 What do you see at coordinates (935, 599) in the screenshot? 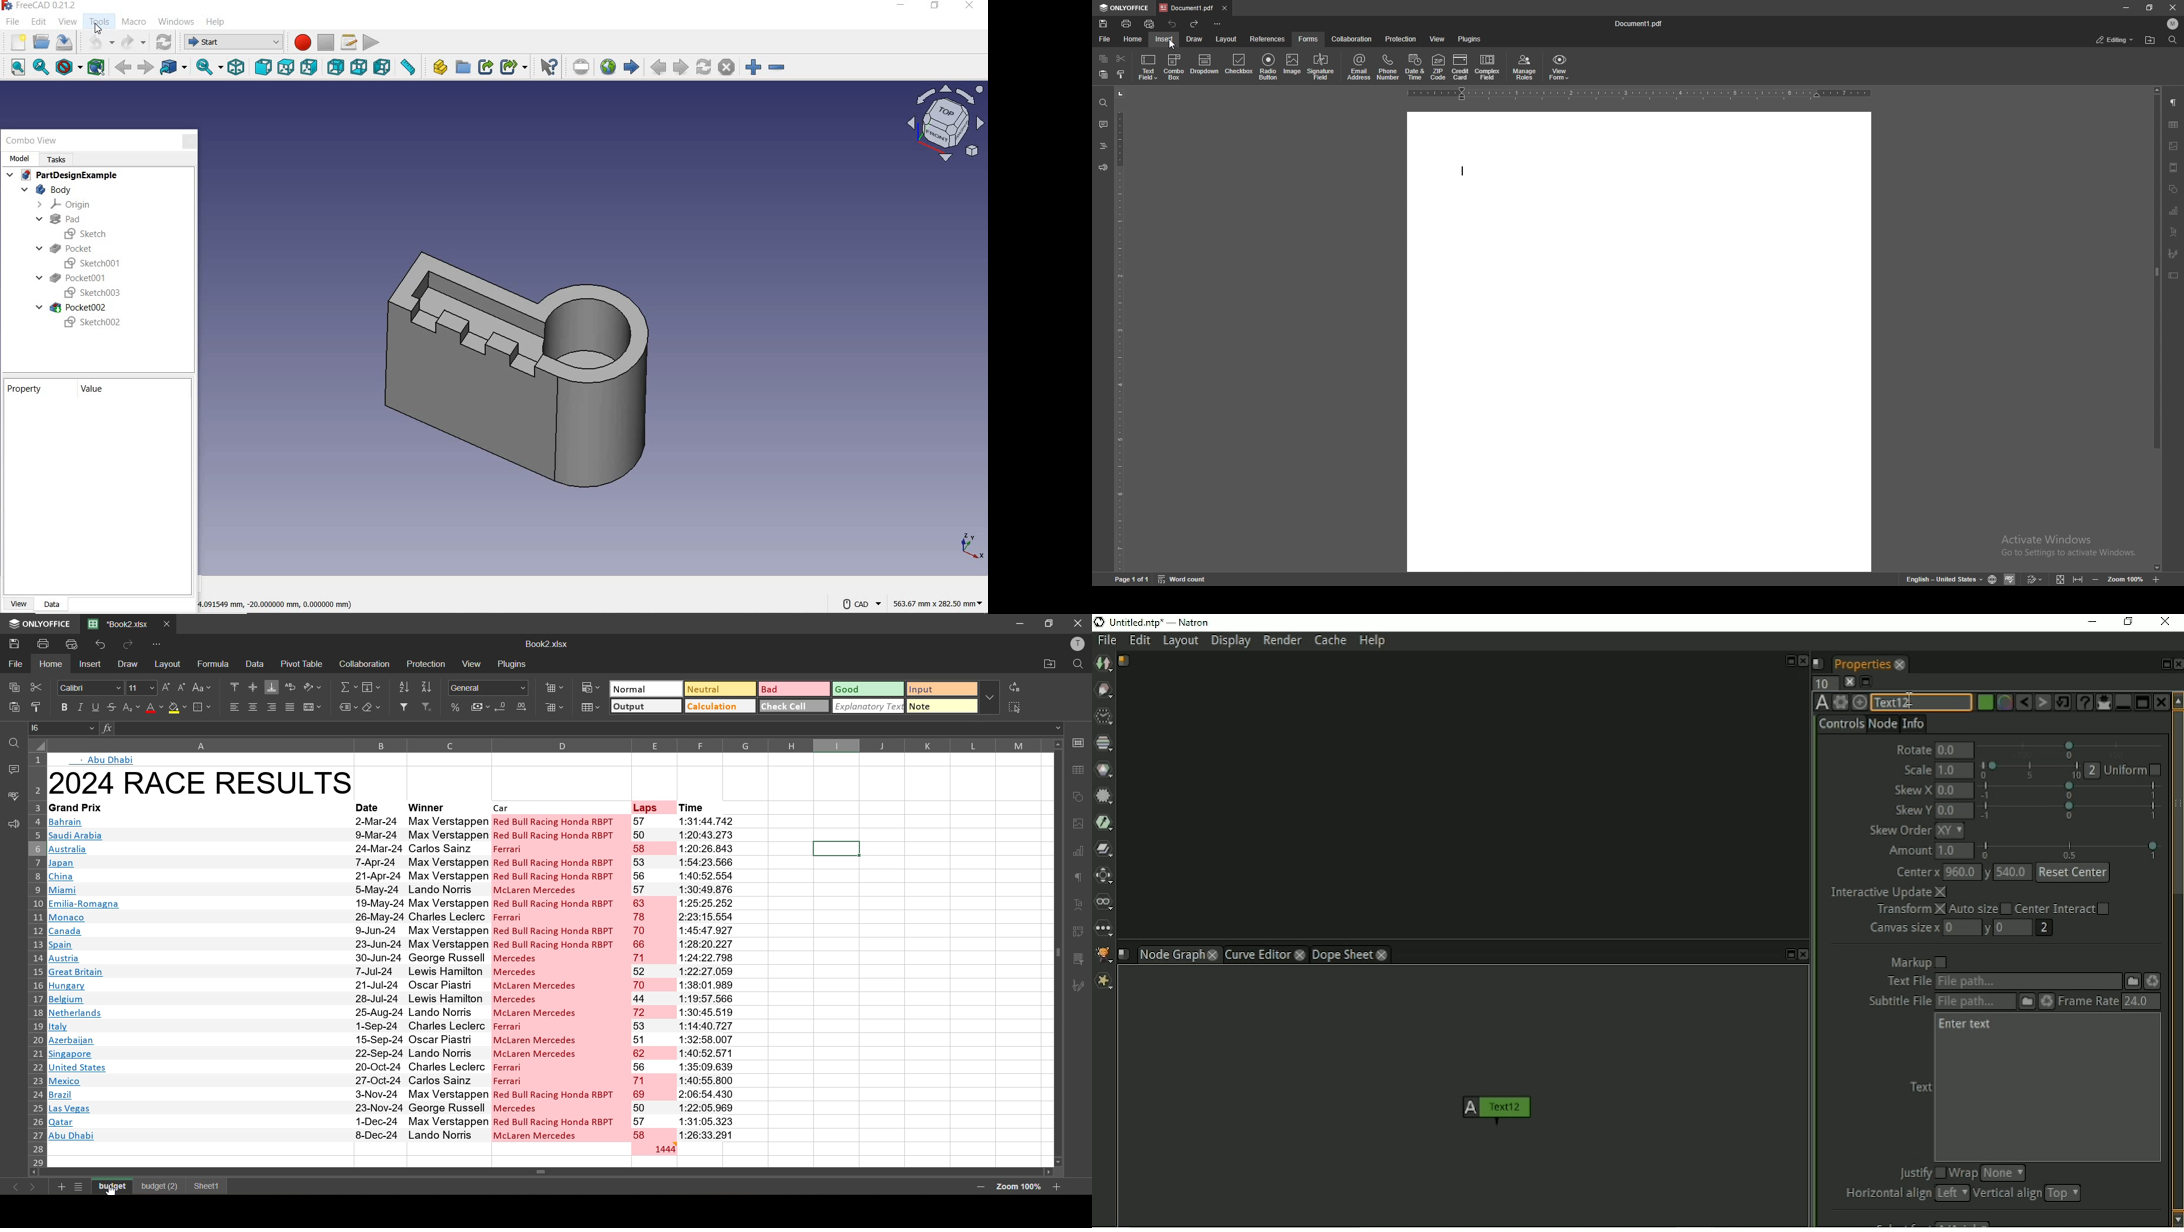
I see `563.67 mm x 282.50 mm (Dimensions)` at bounding box center [935, 599].